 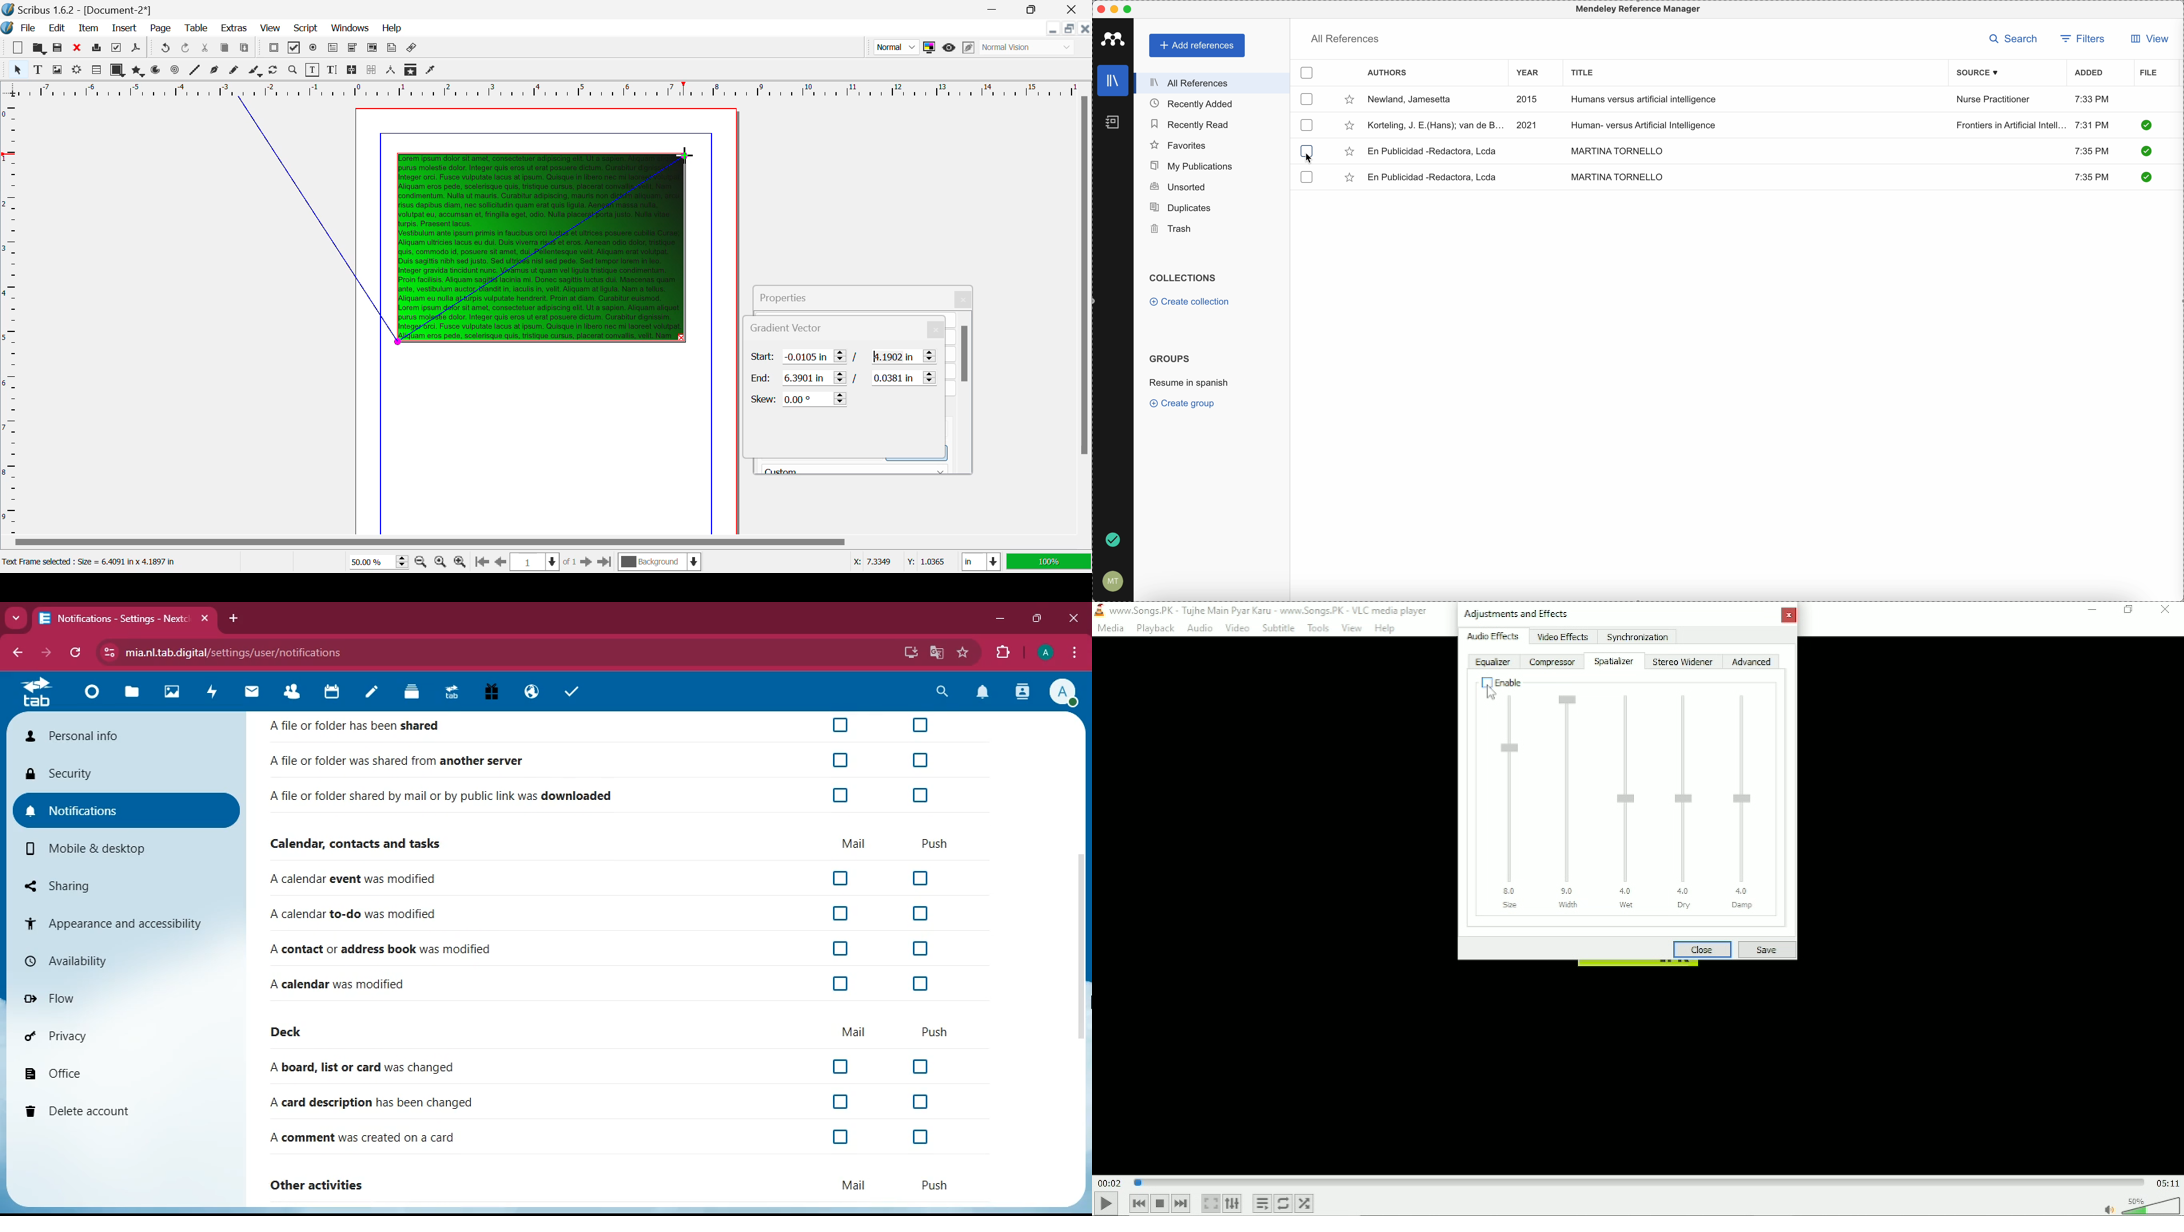 I want to click on Equalizer, so click(x=1493, y=662).